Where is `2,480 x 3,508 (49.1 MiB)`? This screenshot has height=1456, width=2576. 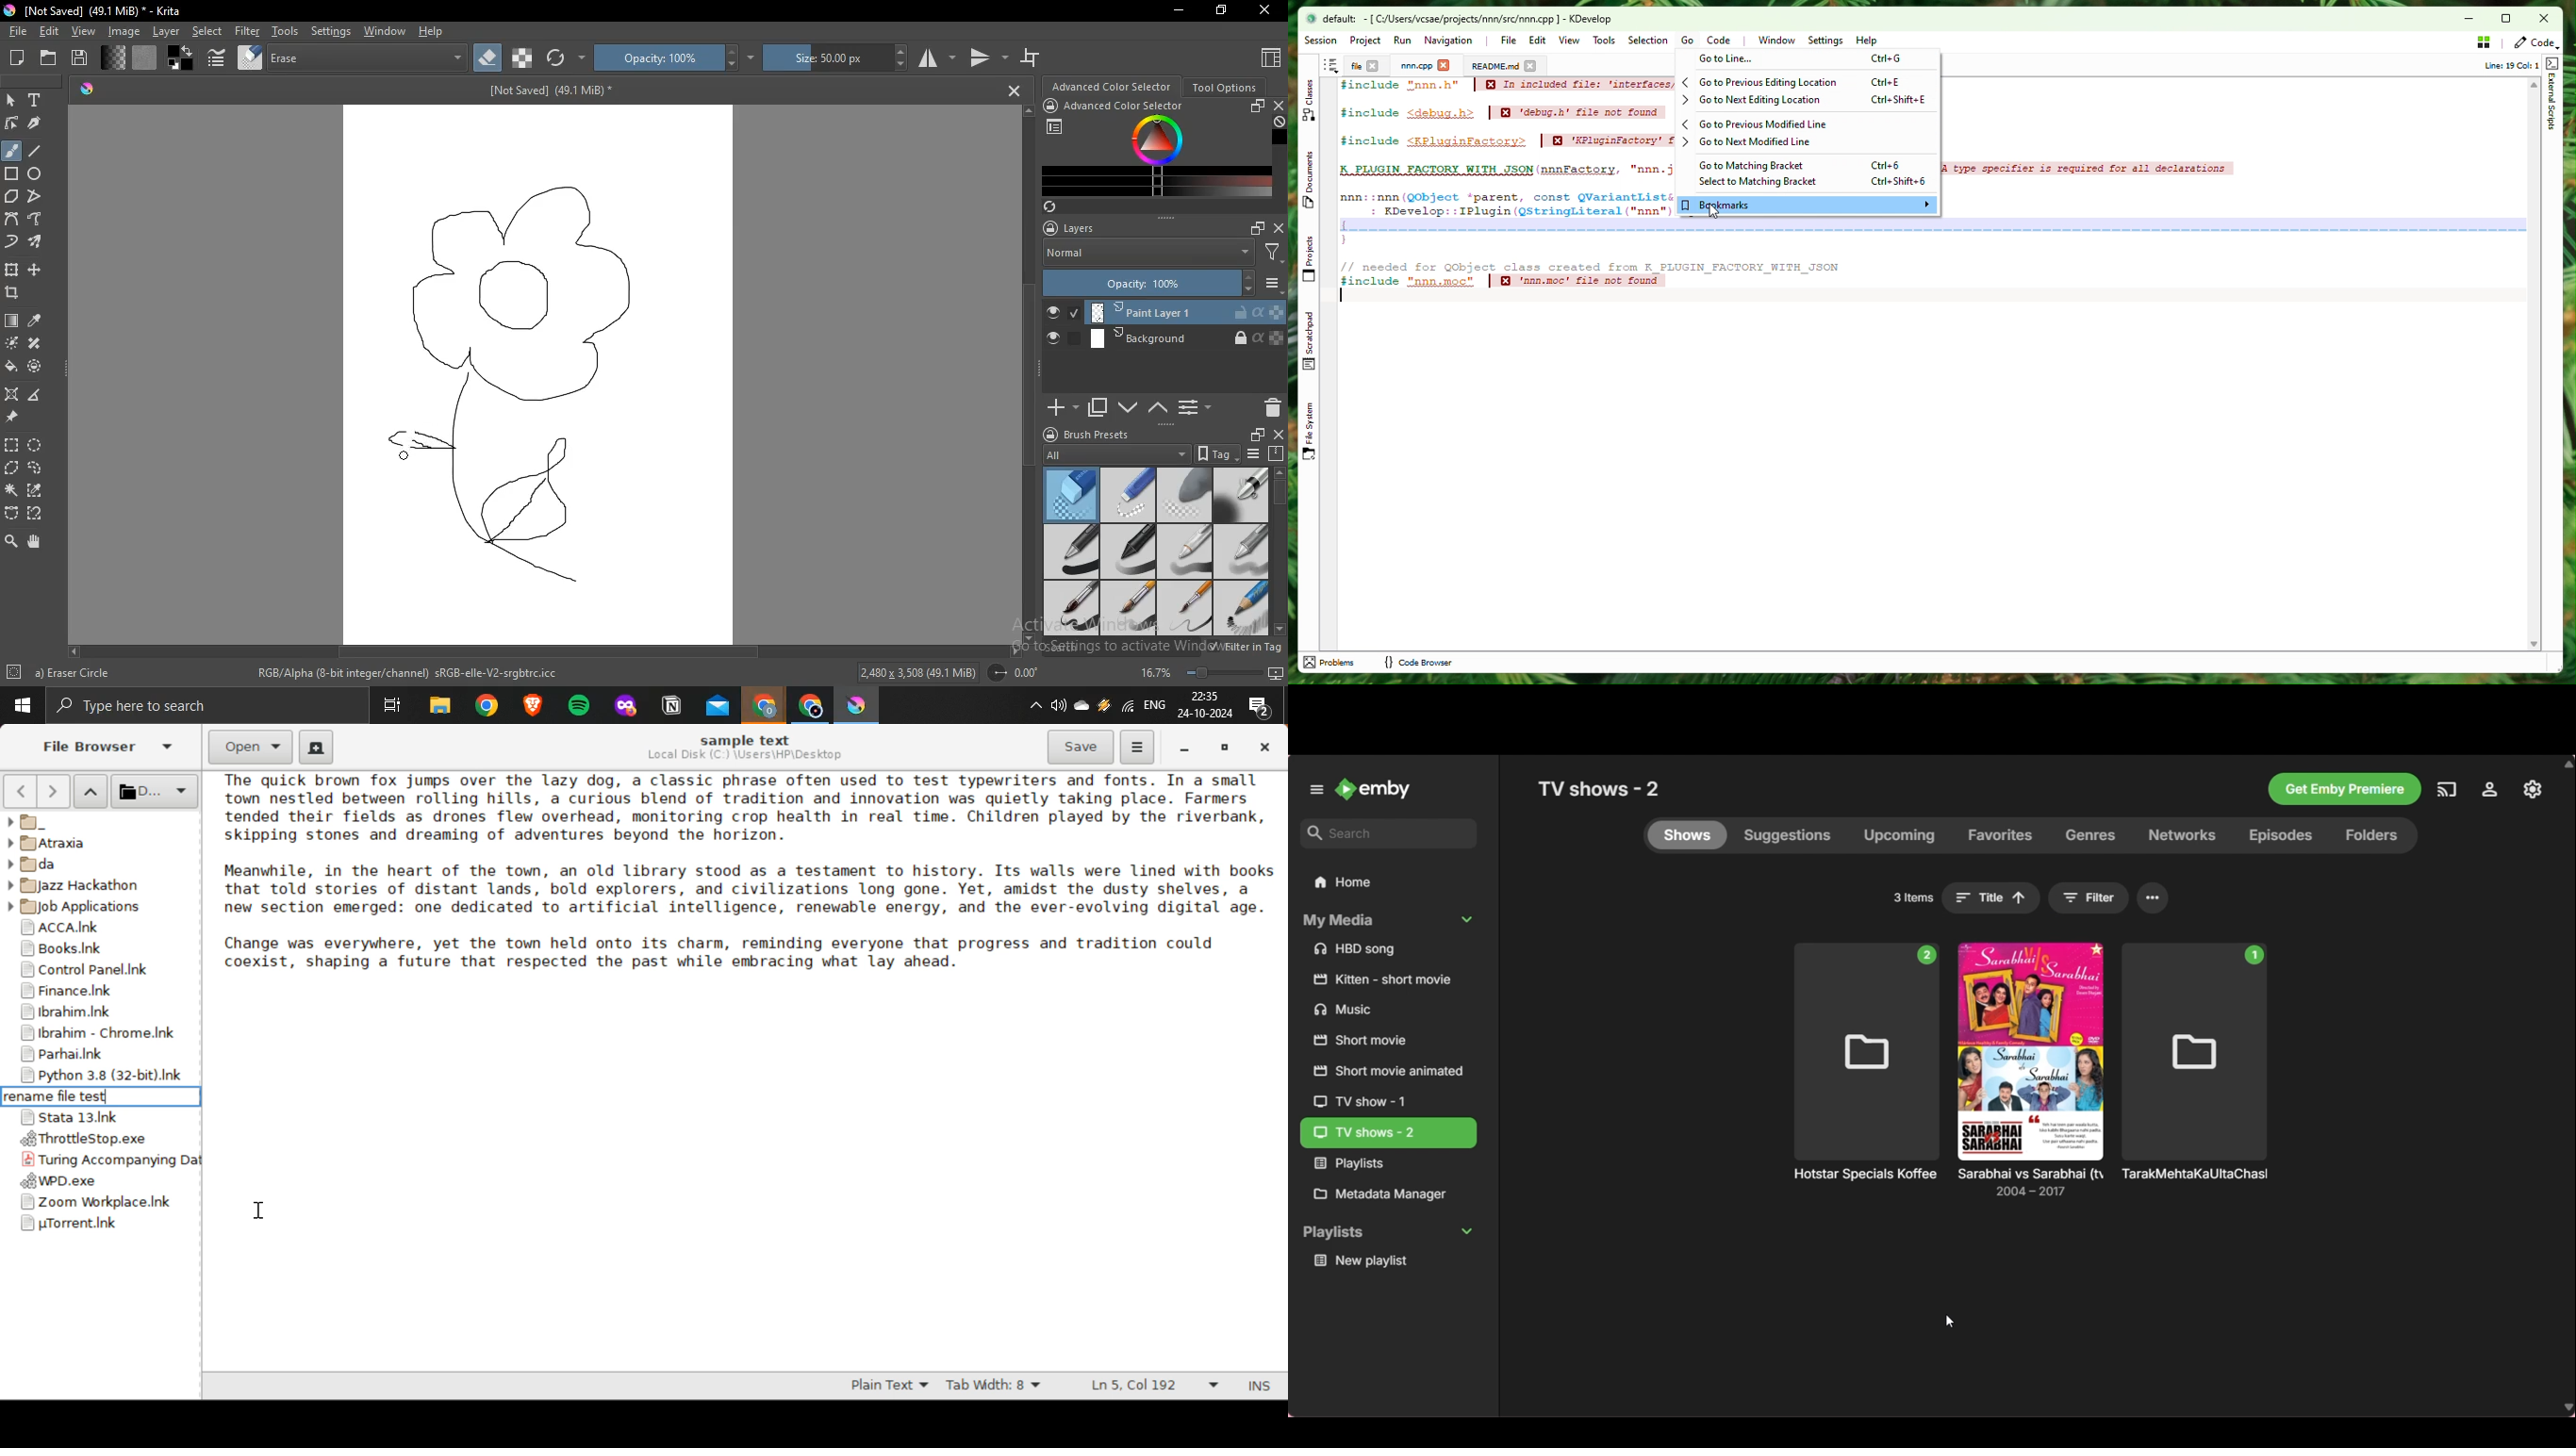
2,480 x 3,508 (49.1 MiB) is located at coordinates (916, 671).